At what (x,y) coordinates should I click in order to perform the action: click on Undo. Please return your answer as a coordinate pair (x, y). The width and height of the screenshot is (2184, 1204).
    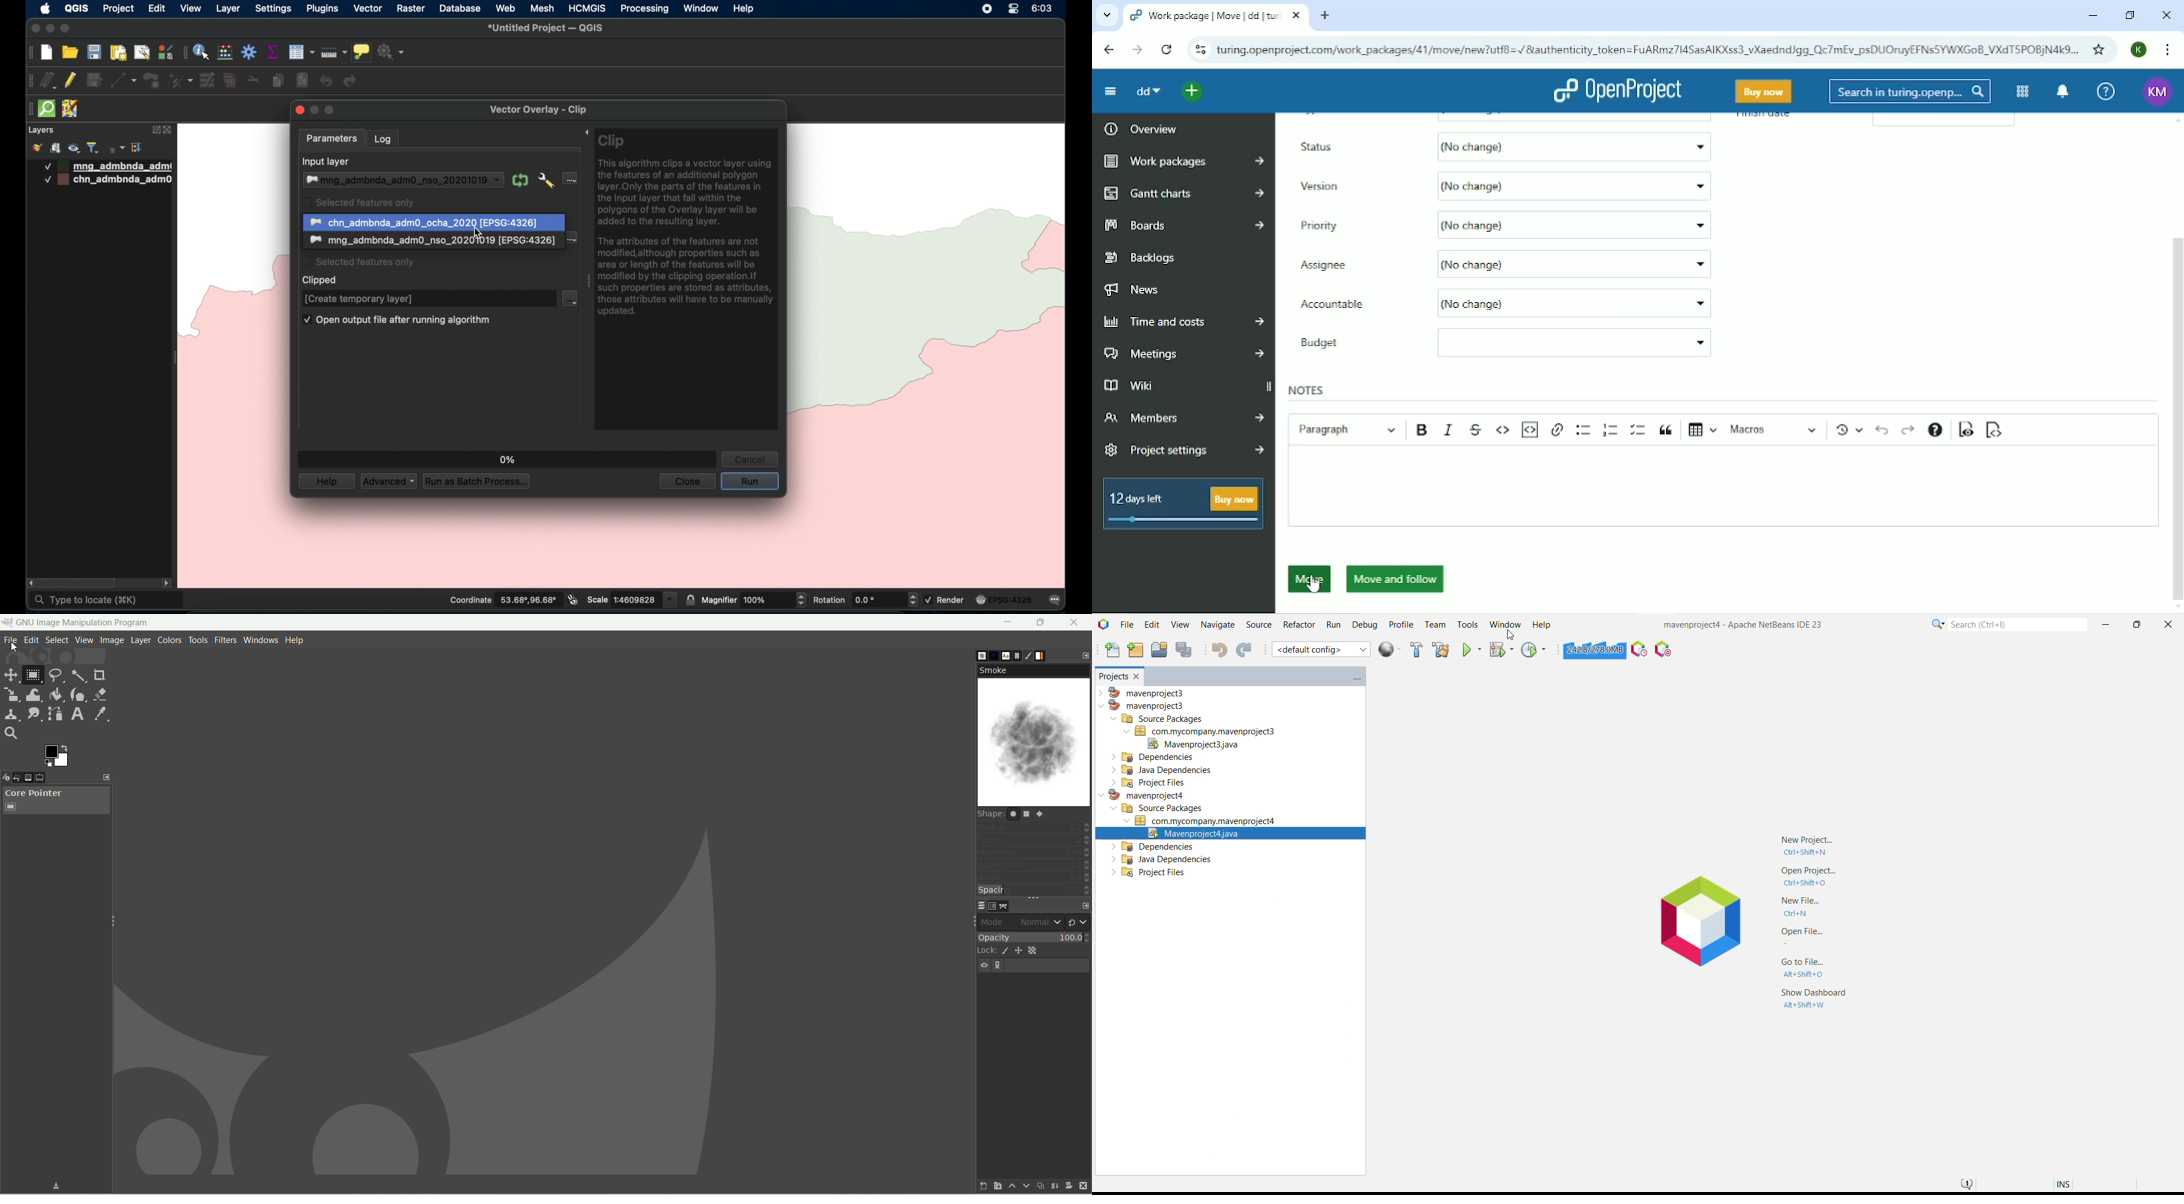
    Looking at the image, I should click on (1880, 429).